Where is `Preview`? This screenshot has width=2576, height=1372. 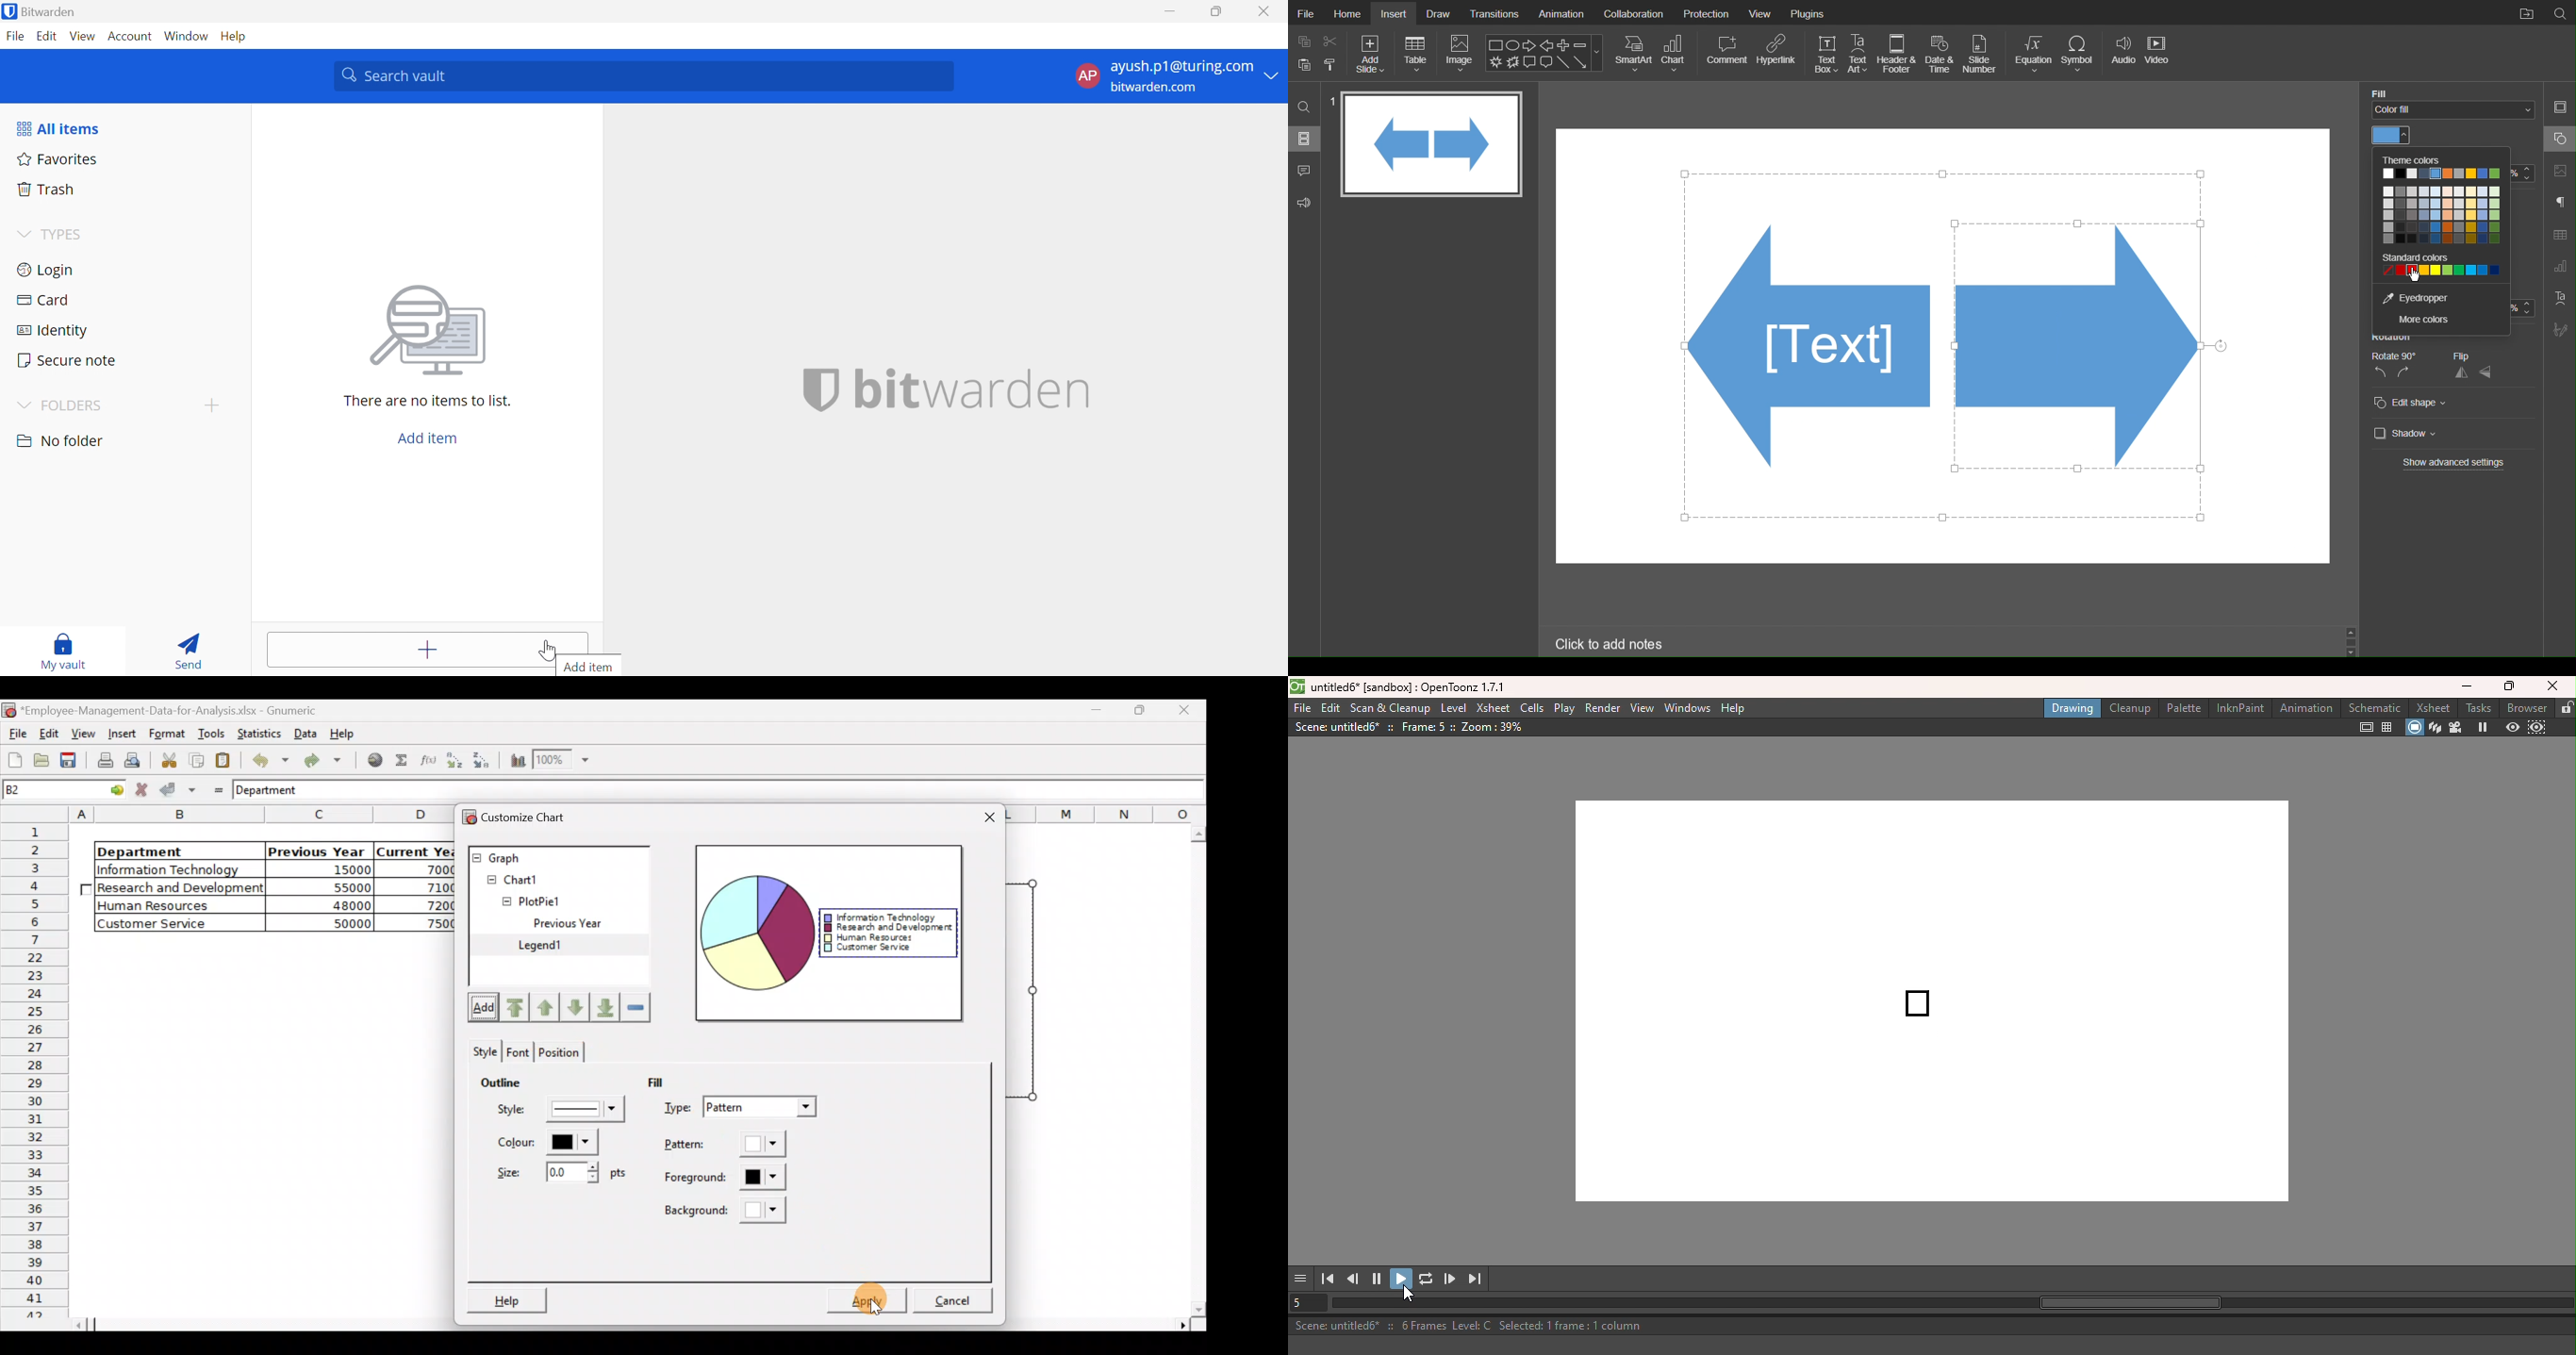
Preview is located at coordinates (2513, 728).